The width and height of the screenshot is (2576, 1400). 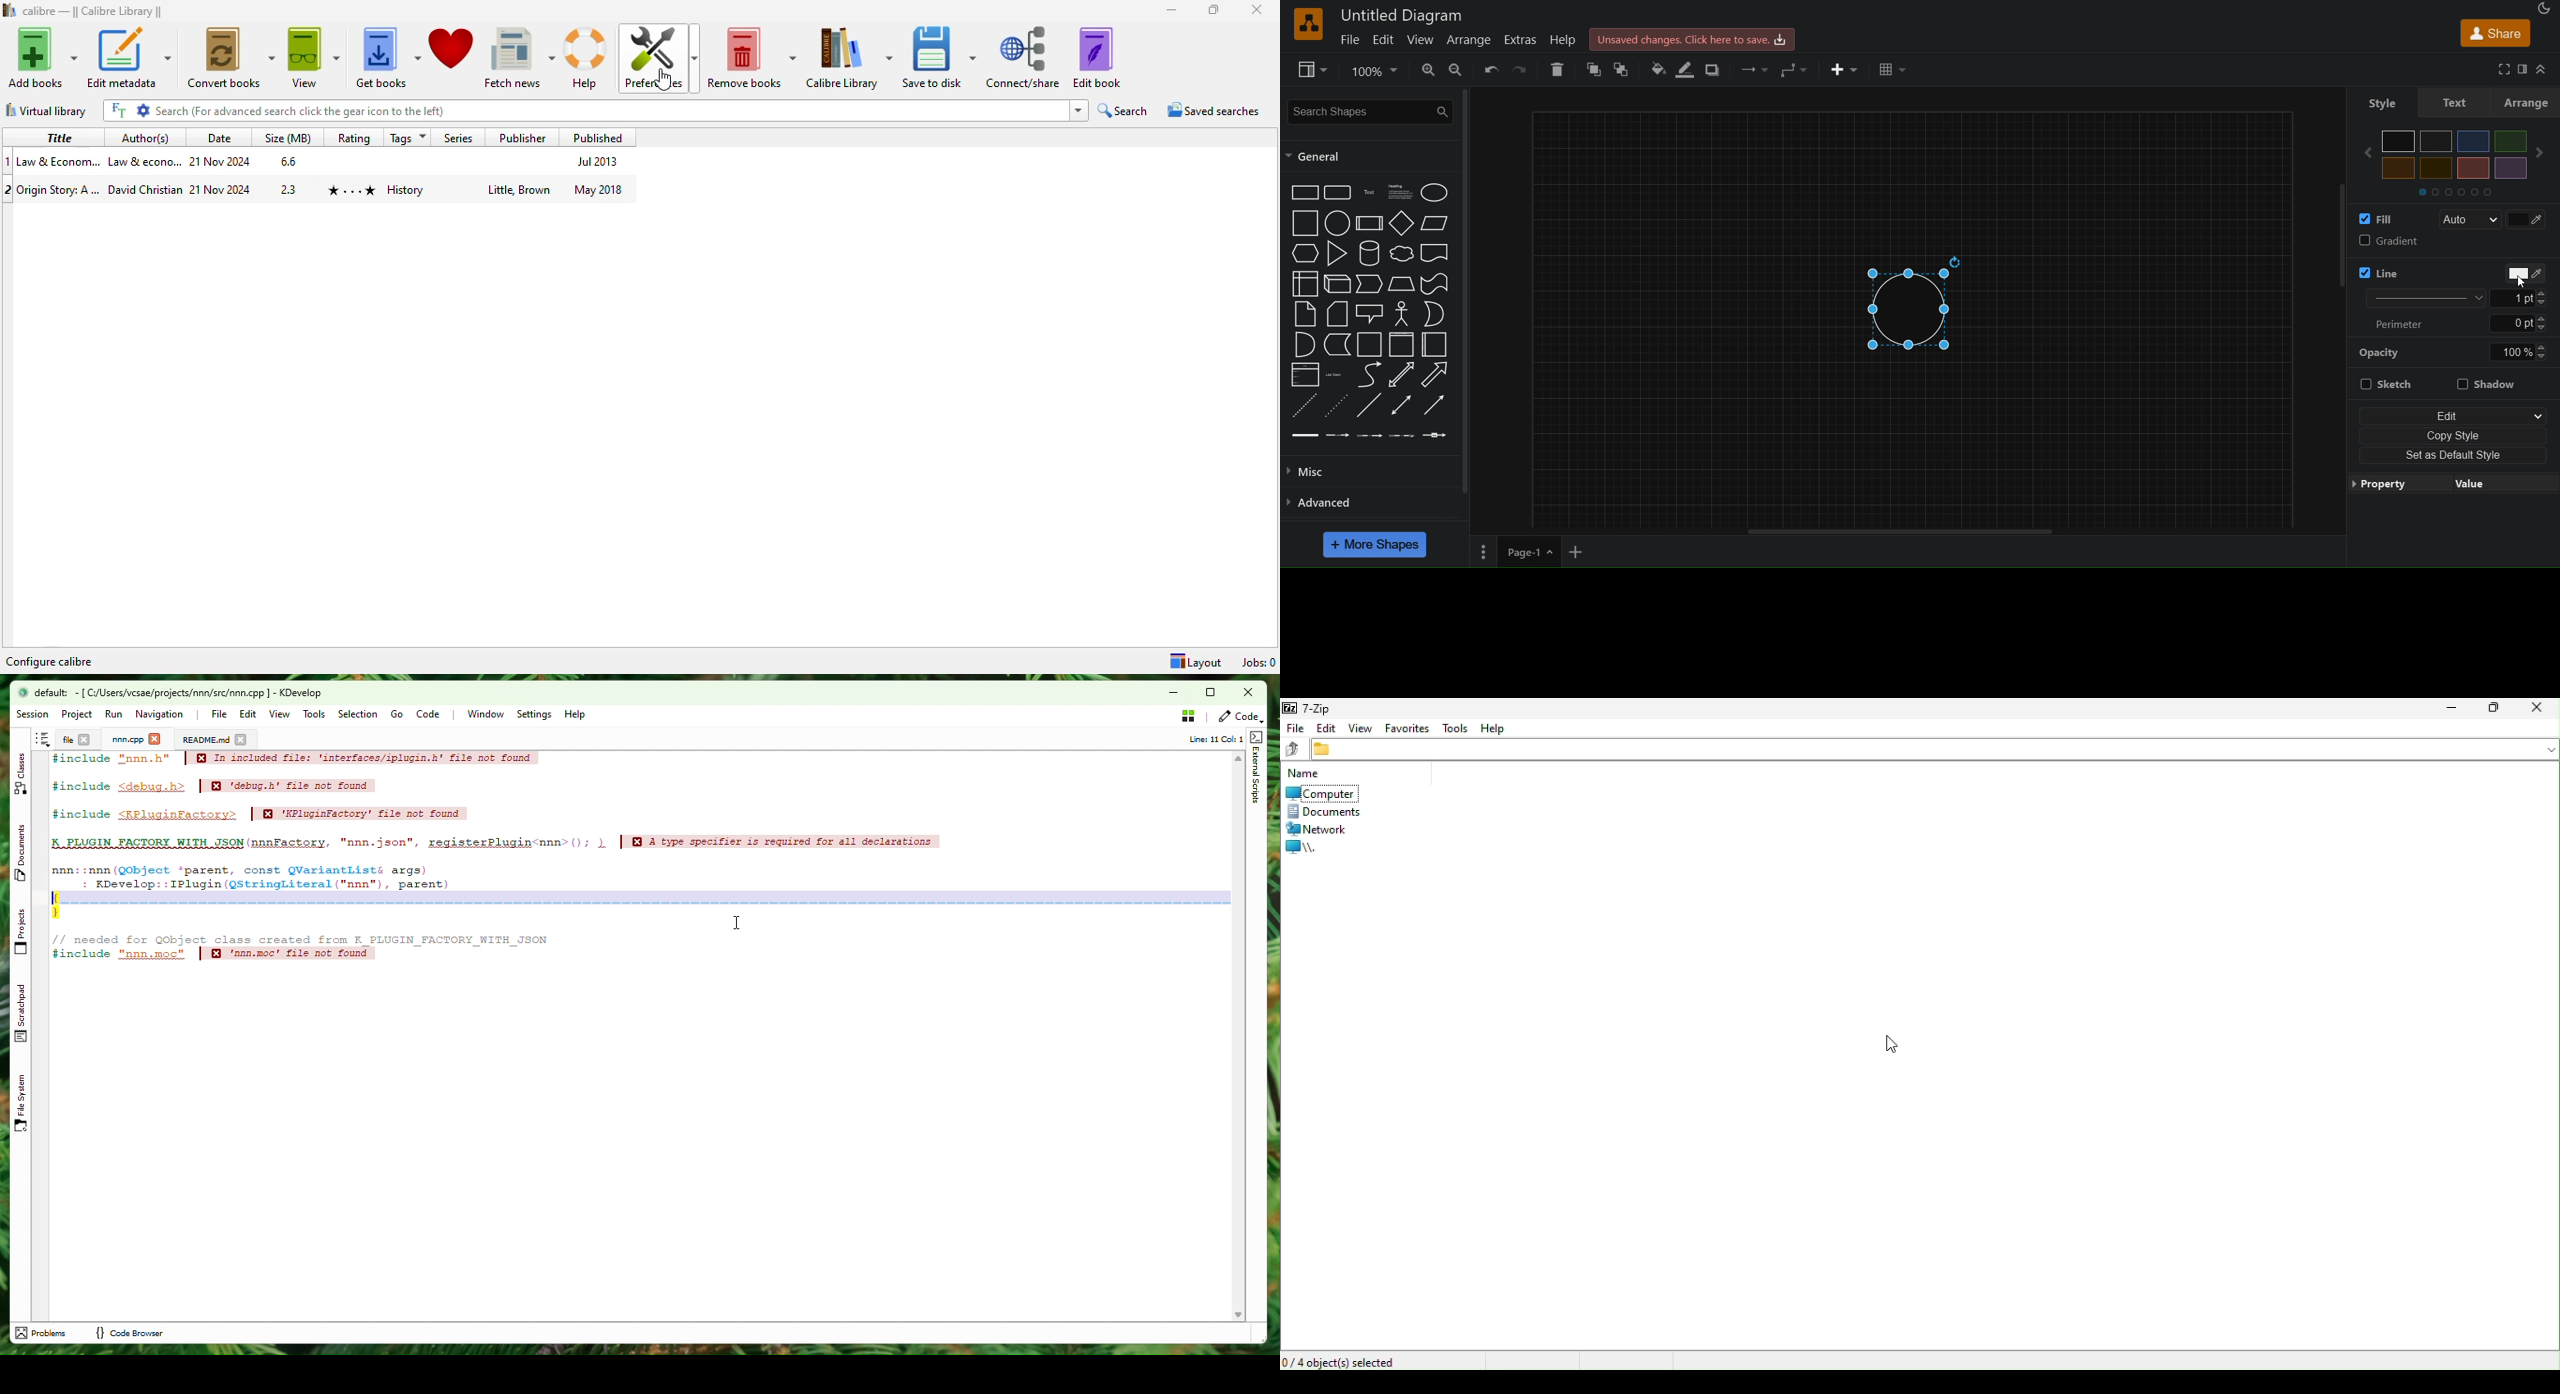 What do you see at coordinates (1528, 551) in the screenshot?
I see `page 1` at bounding box center [1528, 551].